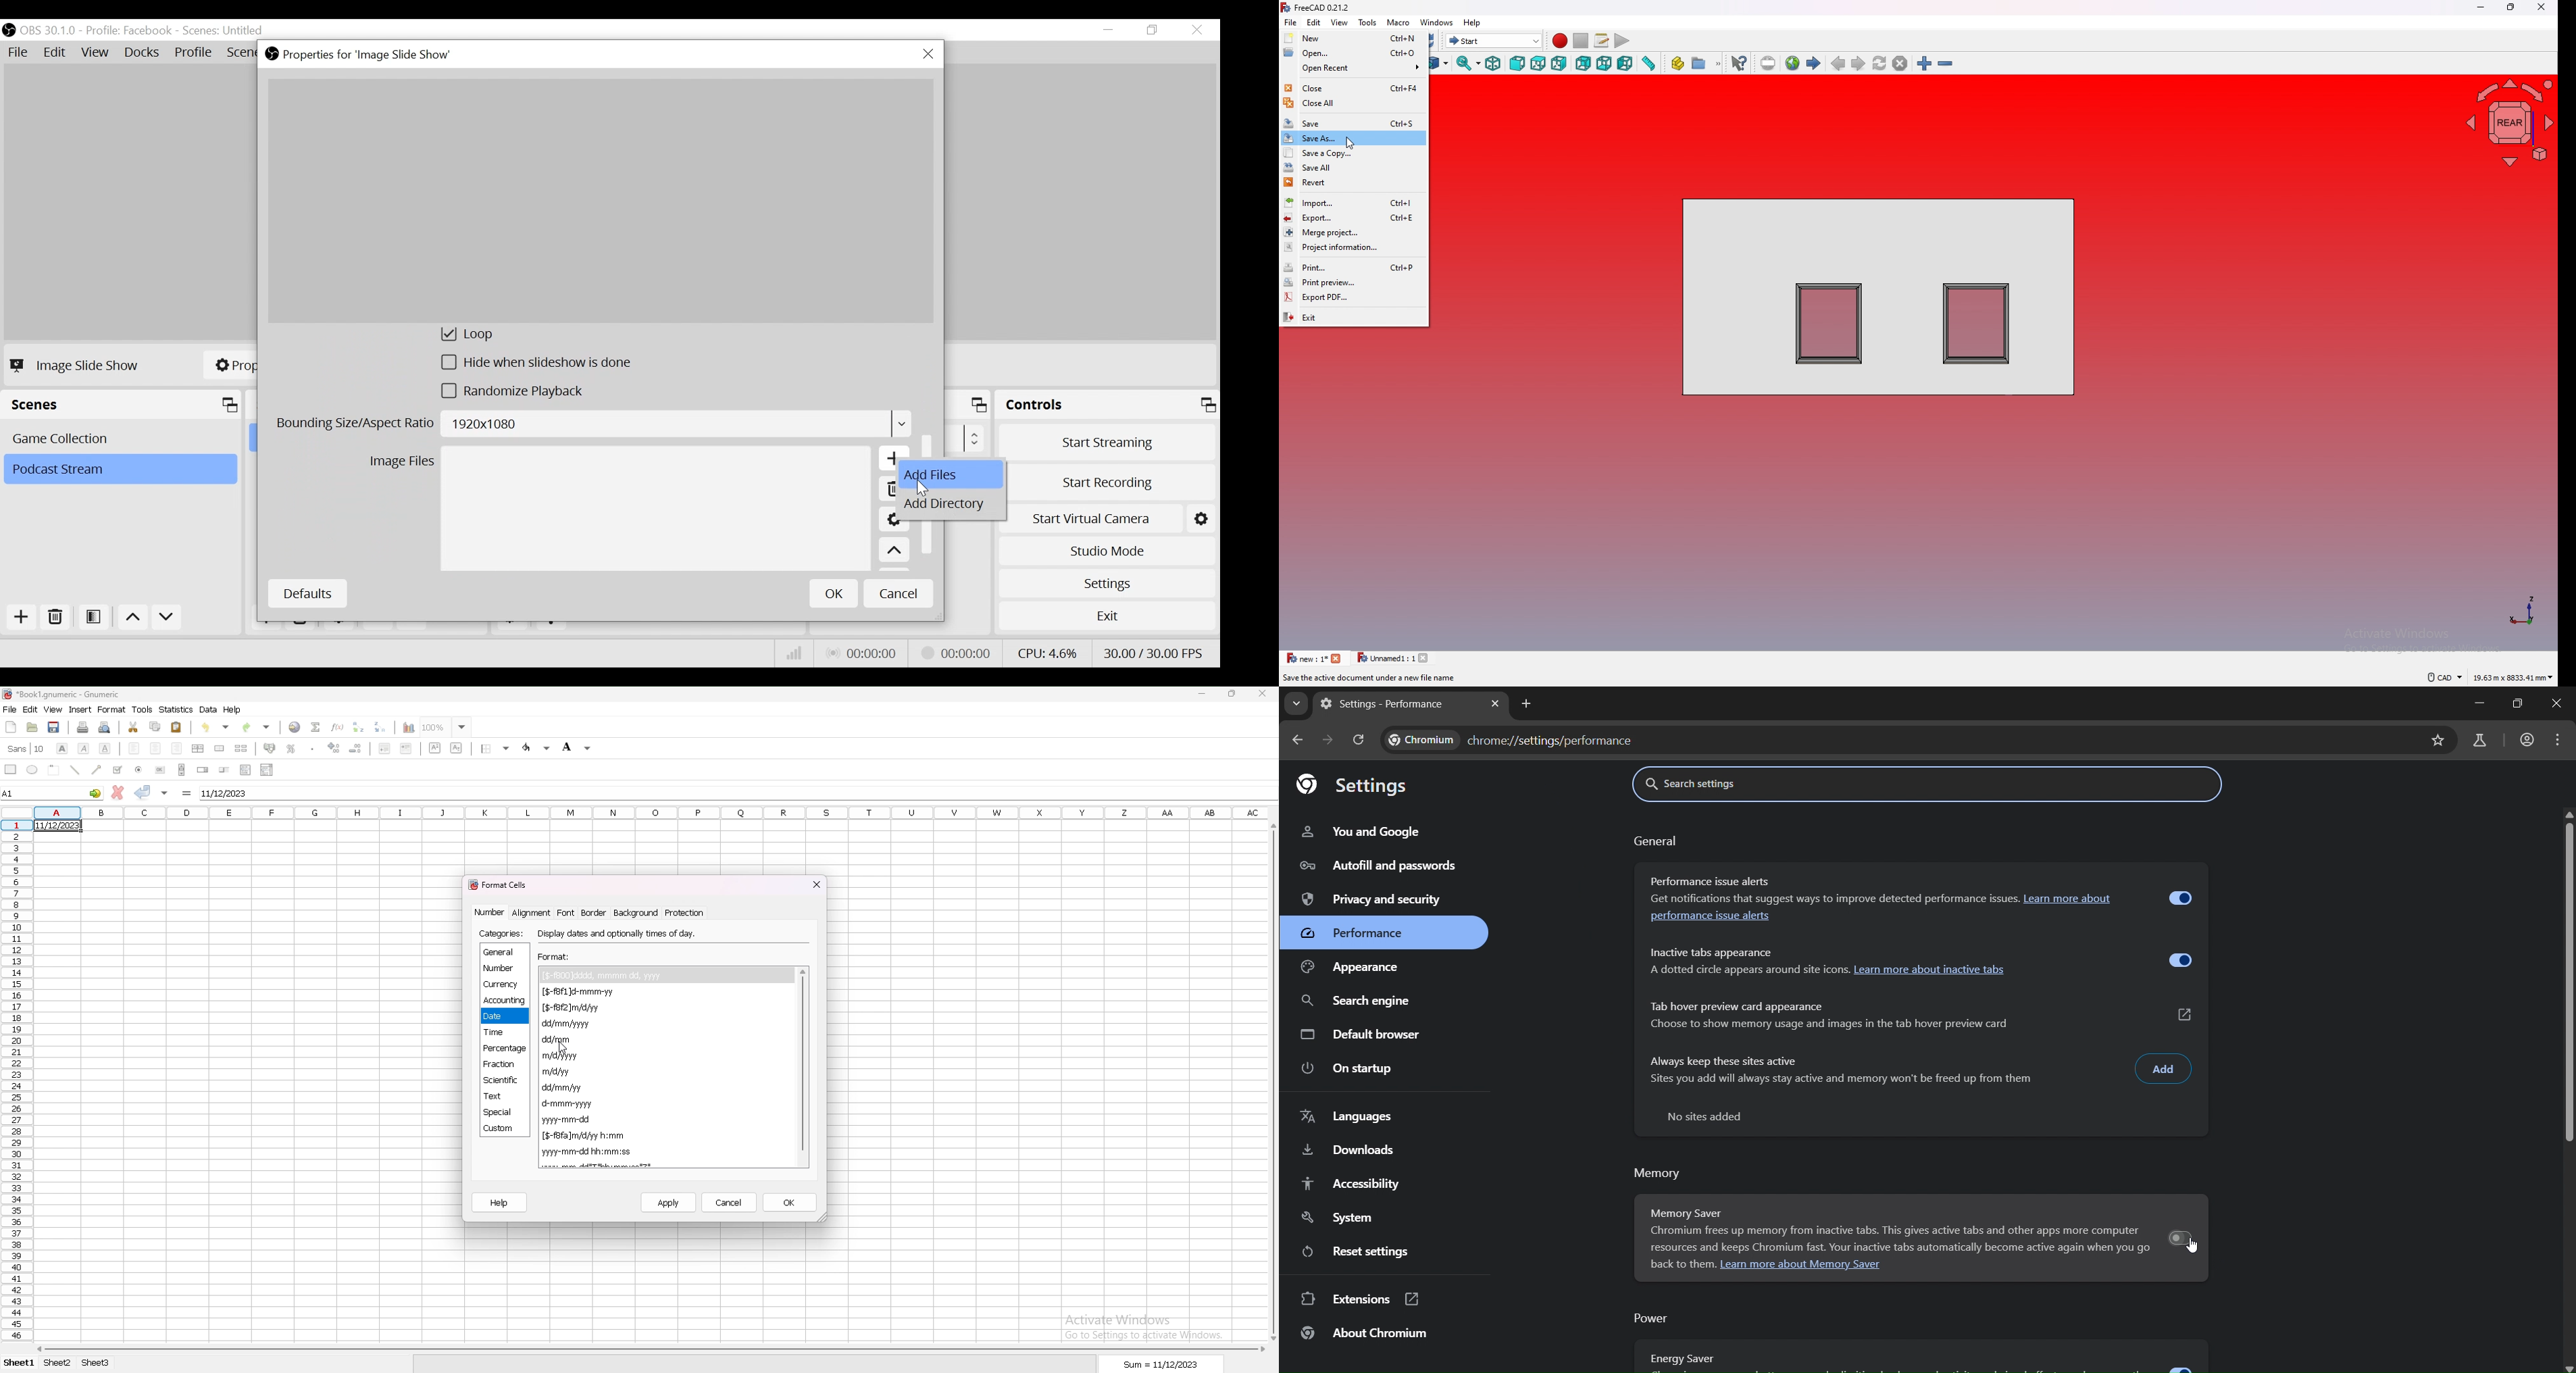  What do you see at coordinates (182, 769) in the screenshot?
I see `scroll bar` at bounding box center [182, 769].